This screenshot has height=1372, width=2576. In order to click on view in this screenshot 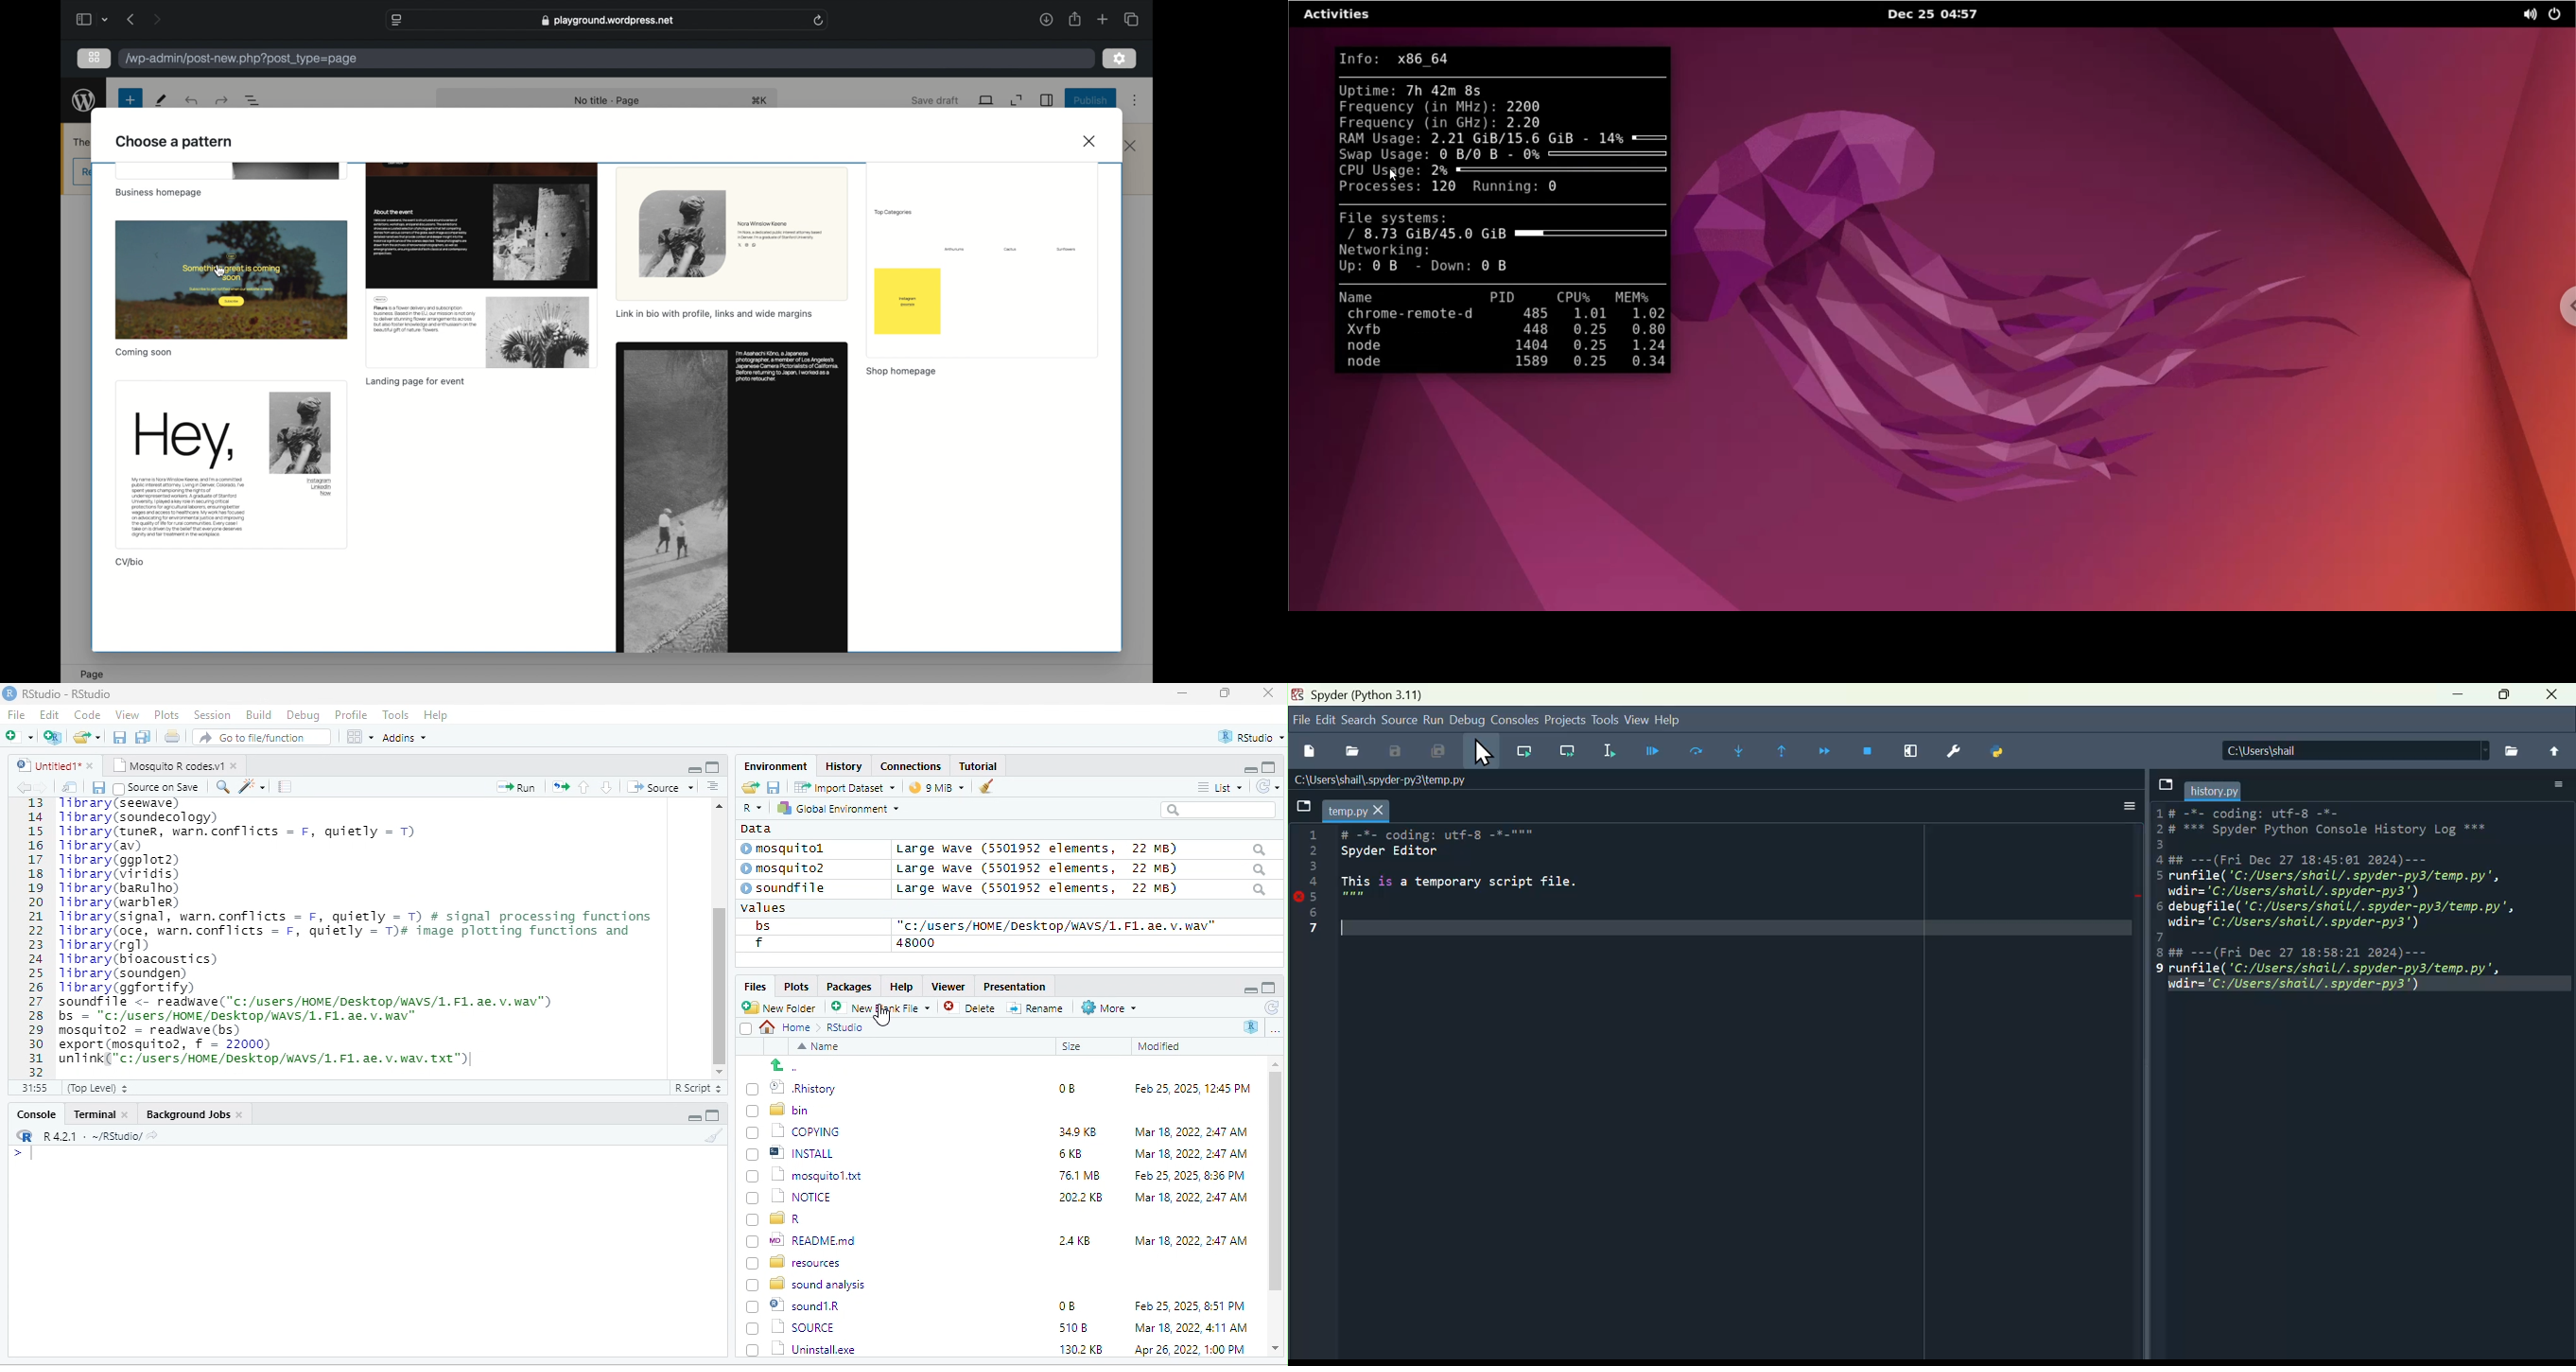, I will do `click(359, 737)`.